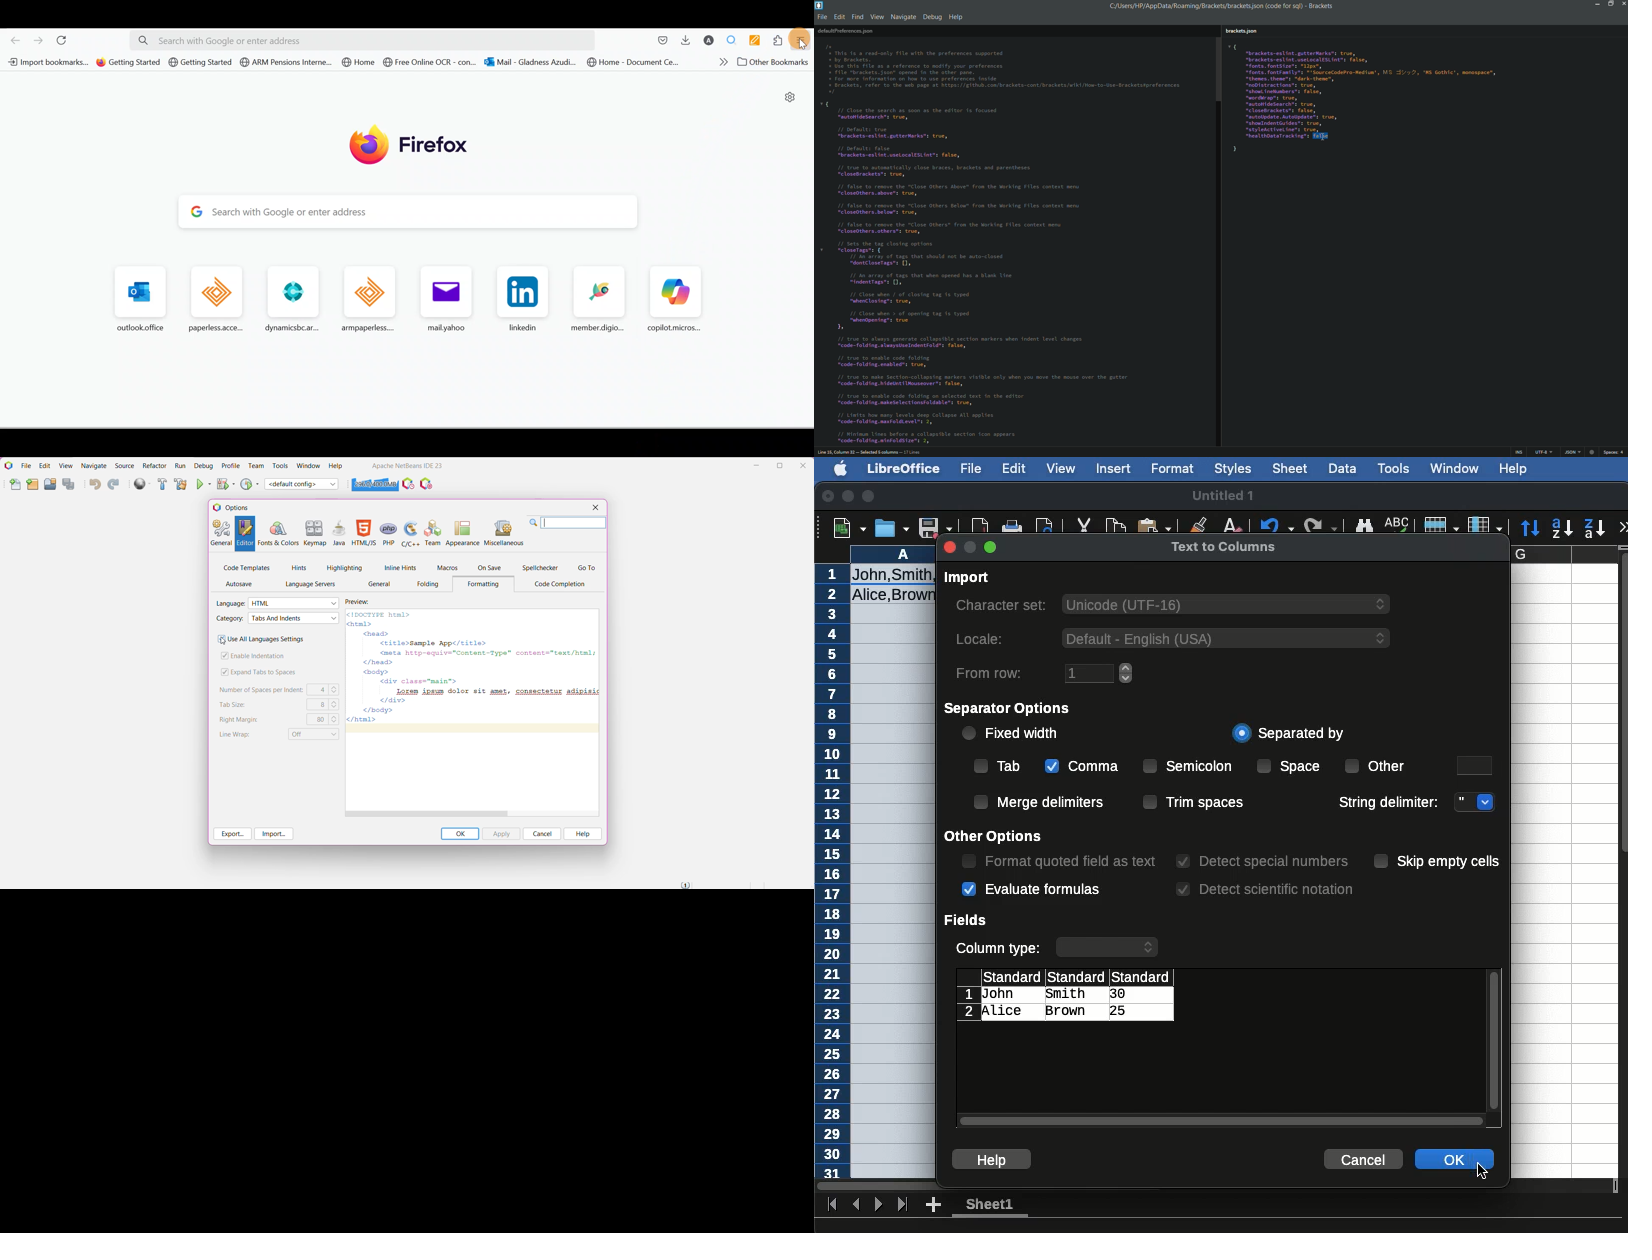 Image resolution: width=1652 pixels, height=1260 pixels. What do you see at coordinates (893, 528) in the screenshot?
I see `Open` at bounding box center [893, 528].